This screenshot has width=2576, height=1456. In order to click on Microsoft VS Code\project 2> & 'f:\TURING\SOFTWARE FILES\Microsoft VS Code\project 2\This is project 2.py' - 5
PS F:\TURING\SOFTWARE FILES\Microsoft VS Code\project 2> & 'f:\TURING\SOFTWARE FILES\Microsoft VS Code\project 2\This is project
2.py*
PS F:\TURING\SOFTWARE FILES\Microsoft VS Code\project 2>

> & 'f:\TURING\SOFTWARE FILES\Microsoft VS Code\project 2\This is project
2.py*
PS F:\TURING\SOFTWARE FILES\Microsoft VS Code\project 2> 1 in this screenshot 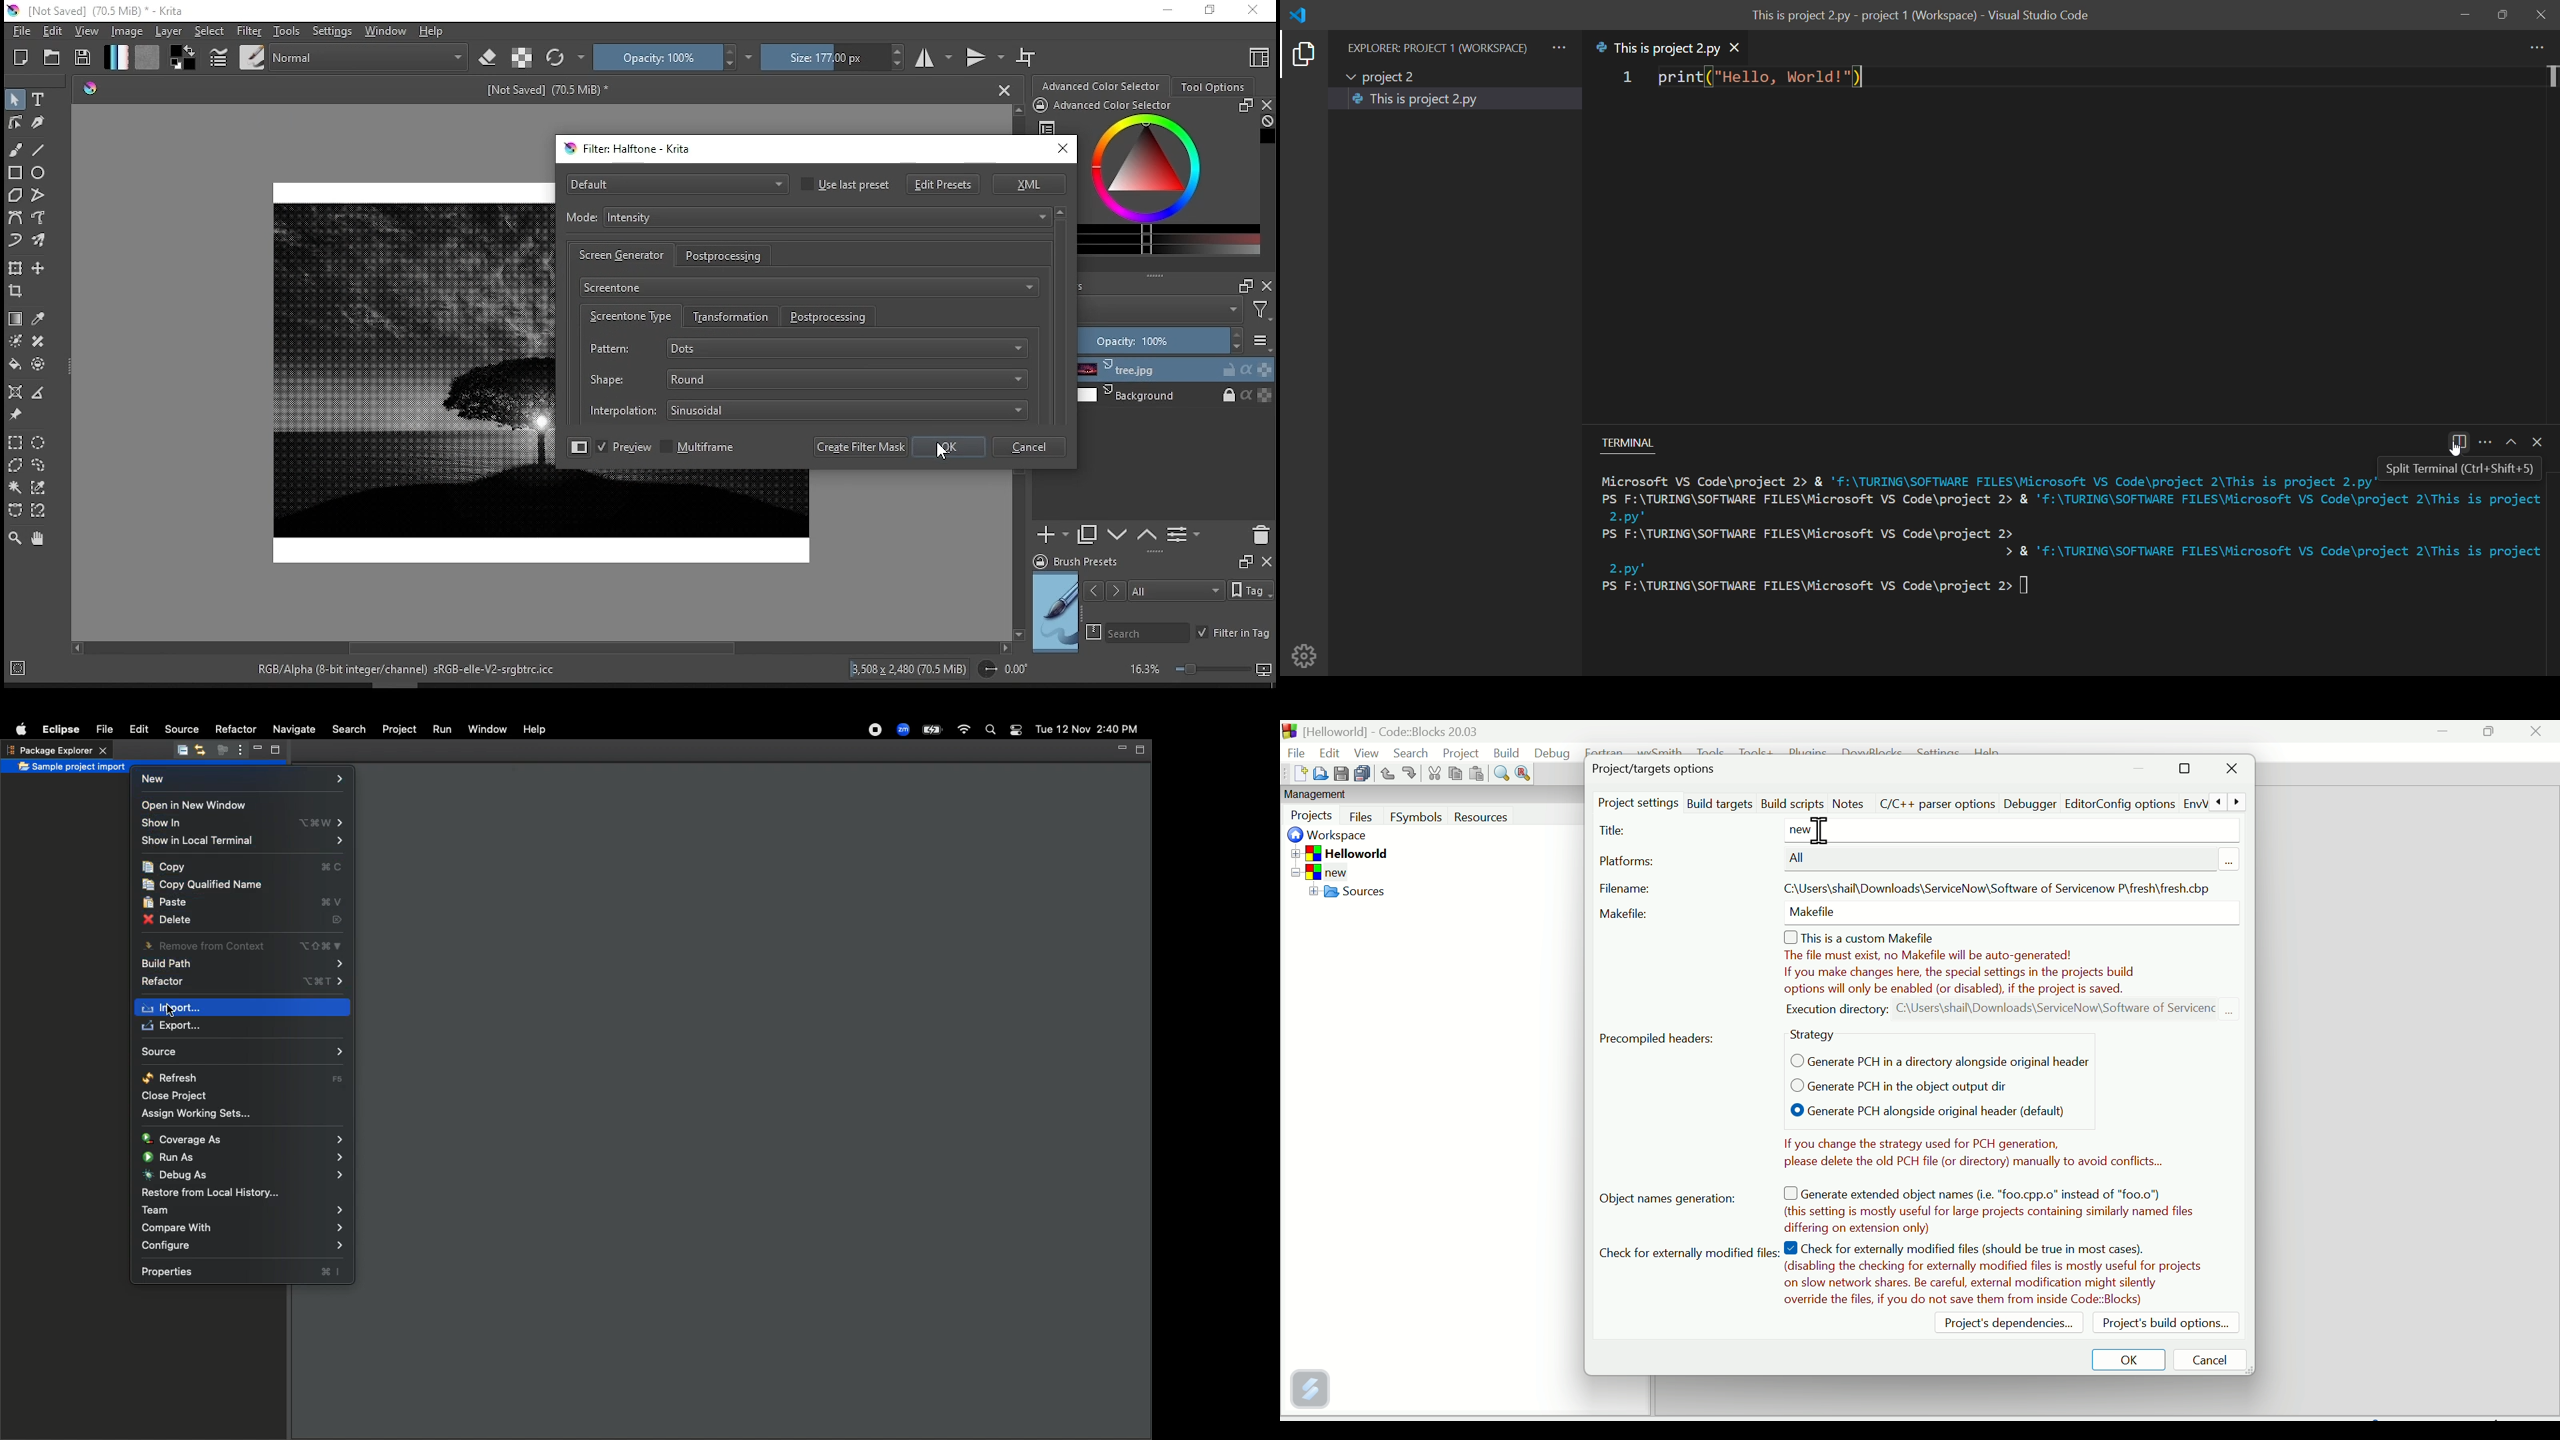, I will do `click(2072, 540)`.